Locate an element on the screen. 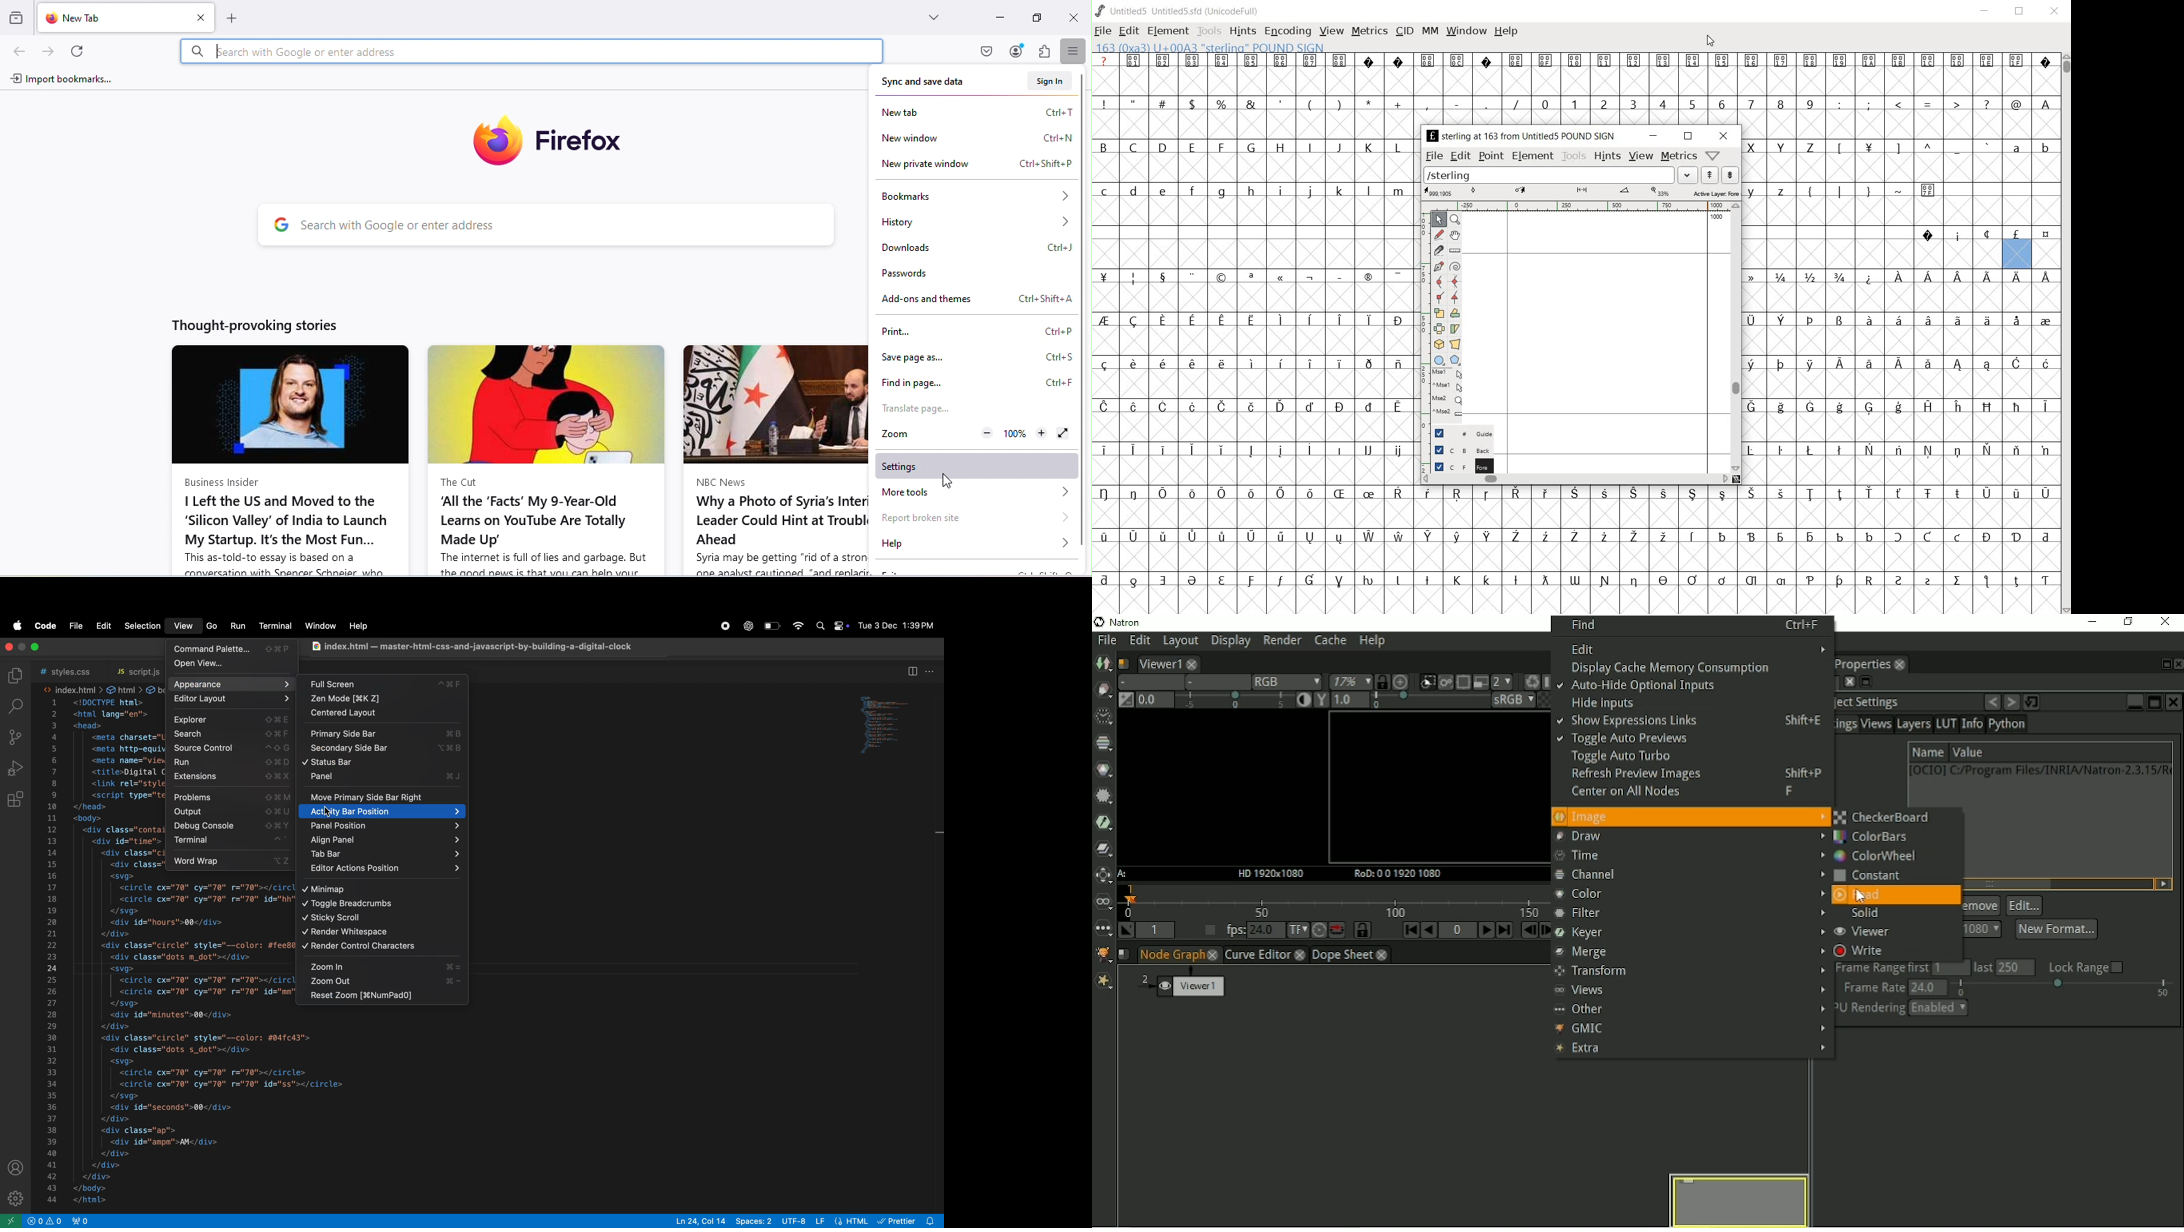 The image size is (2184, 1232). Symbol is located at coordinates (1752, 536).